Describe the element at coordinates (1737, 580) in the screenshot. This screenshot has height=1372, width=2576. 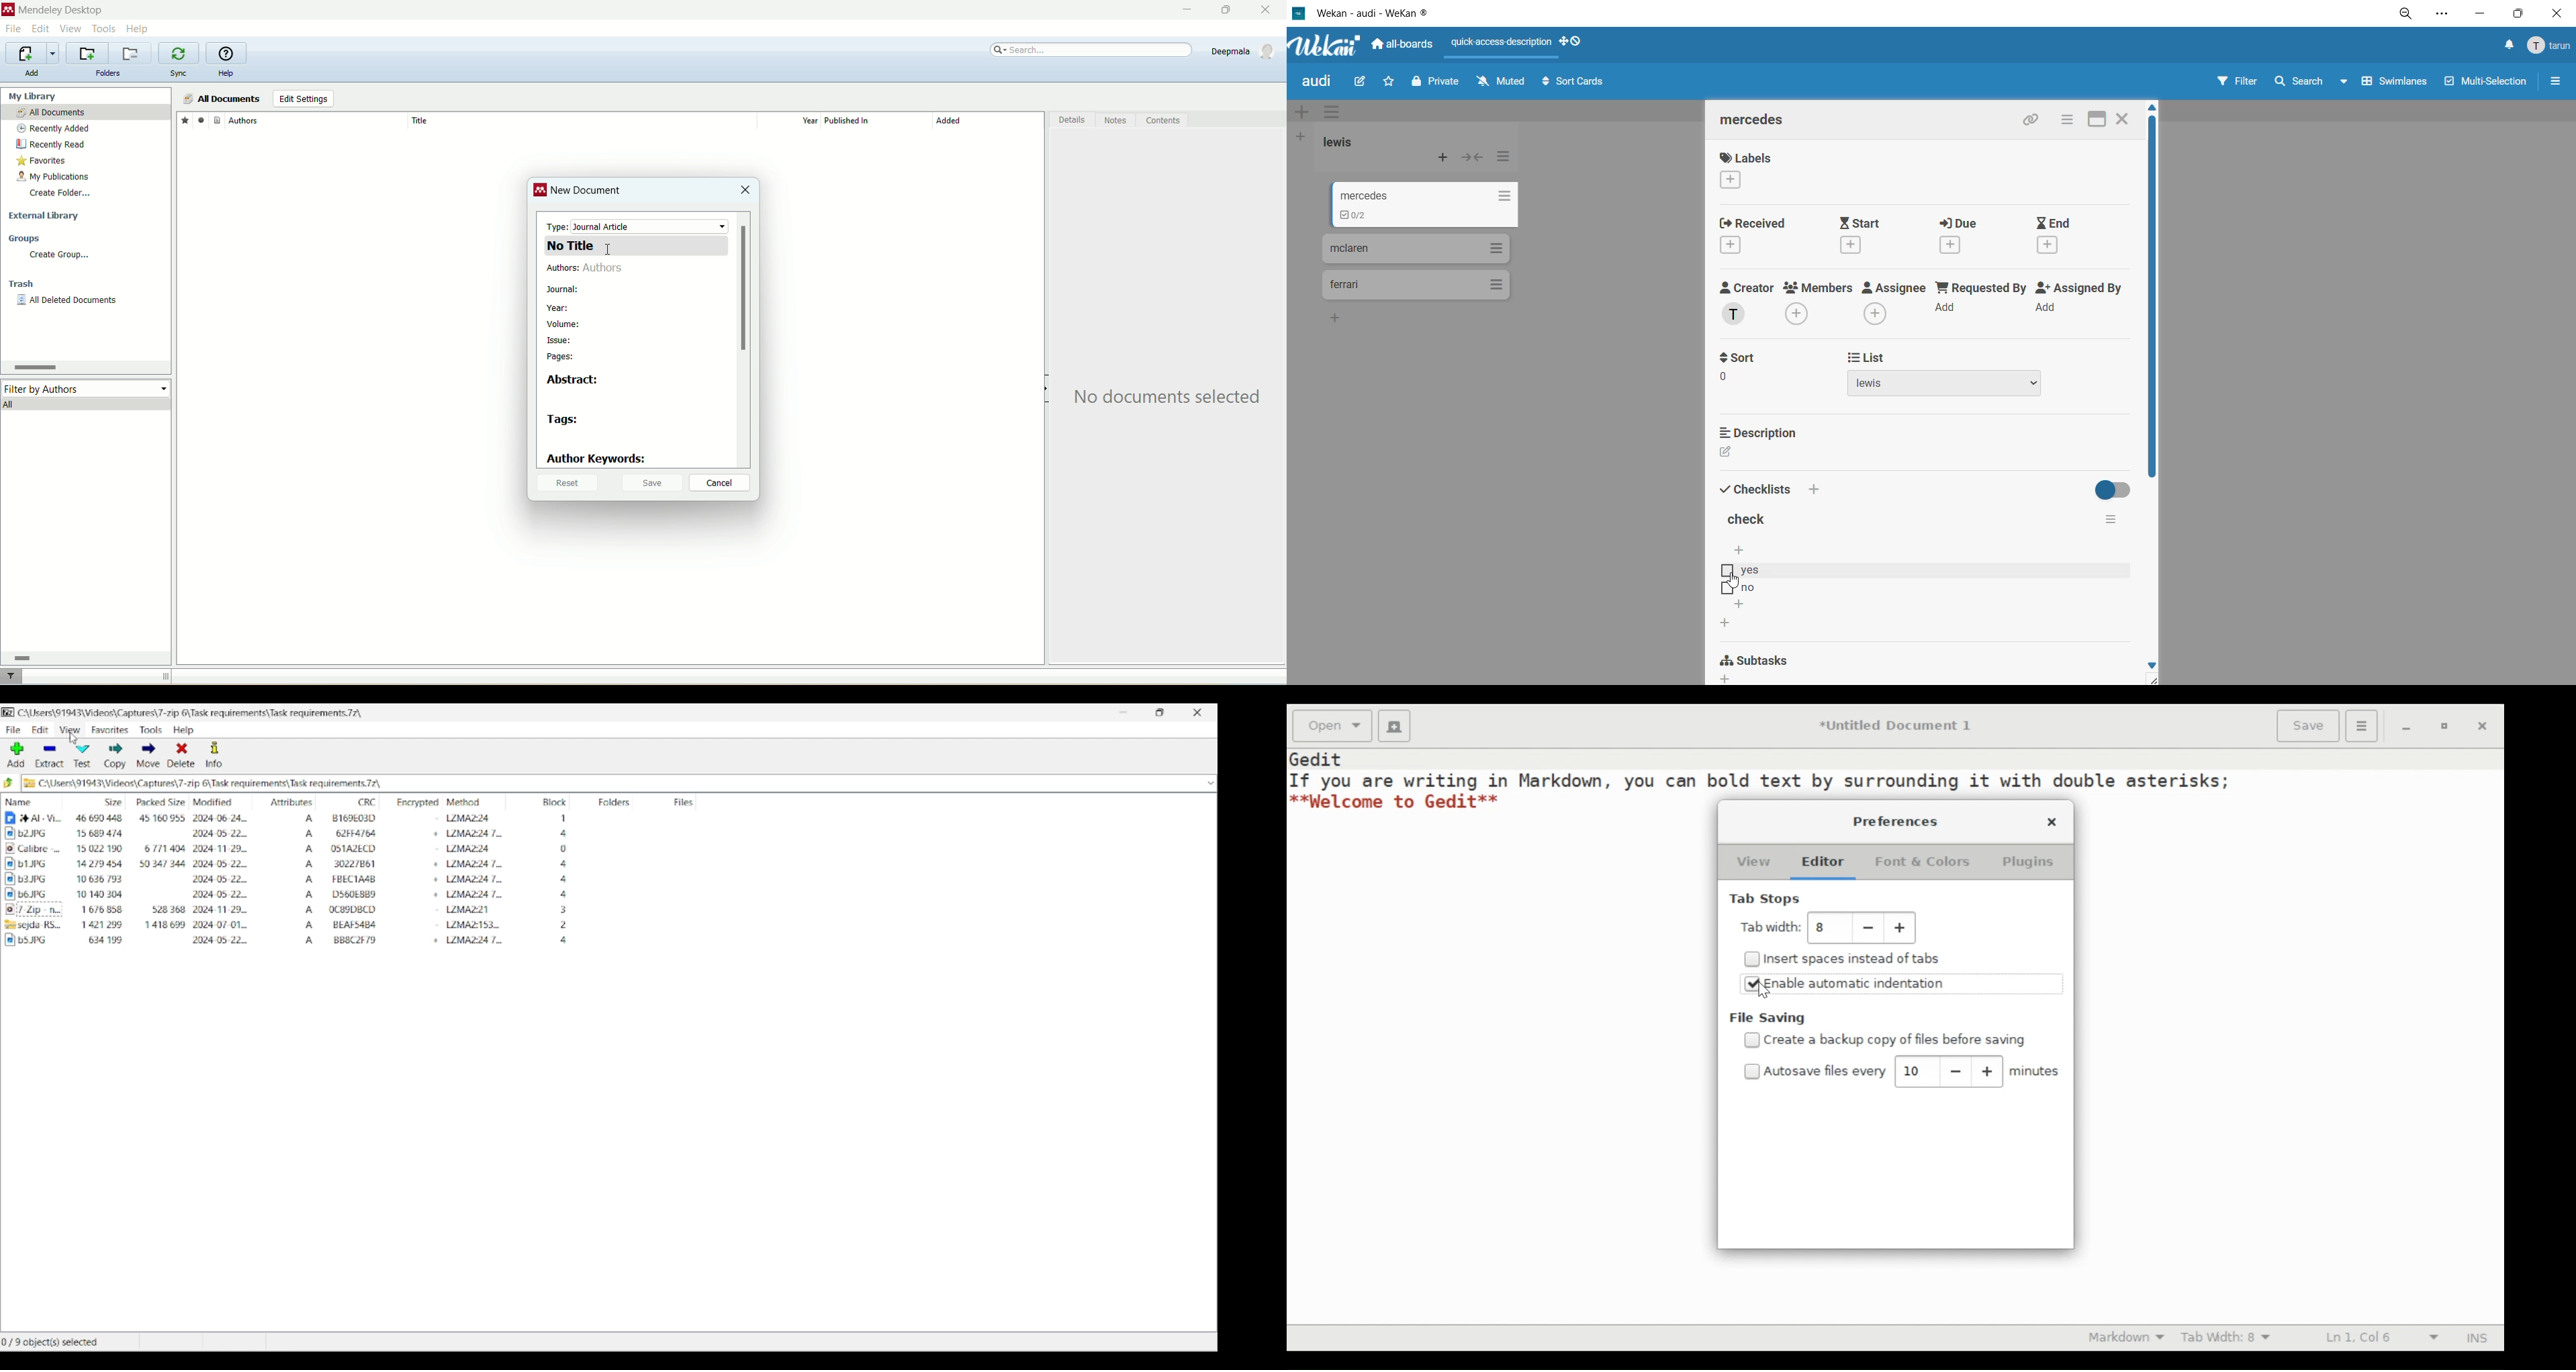
I see `cursor` at that location.